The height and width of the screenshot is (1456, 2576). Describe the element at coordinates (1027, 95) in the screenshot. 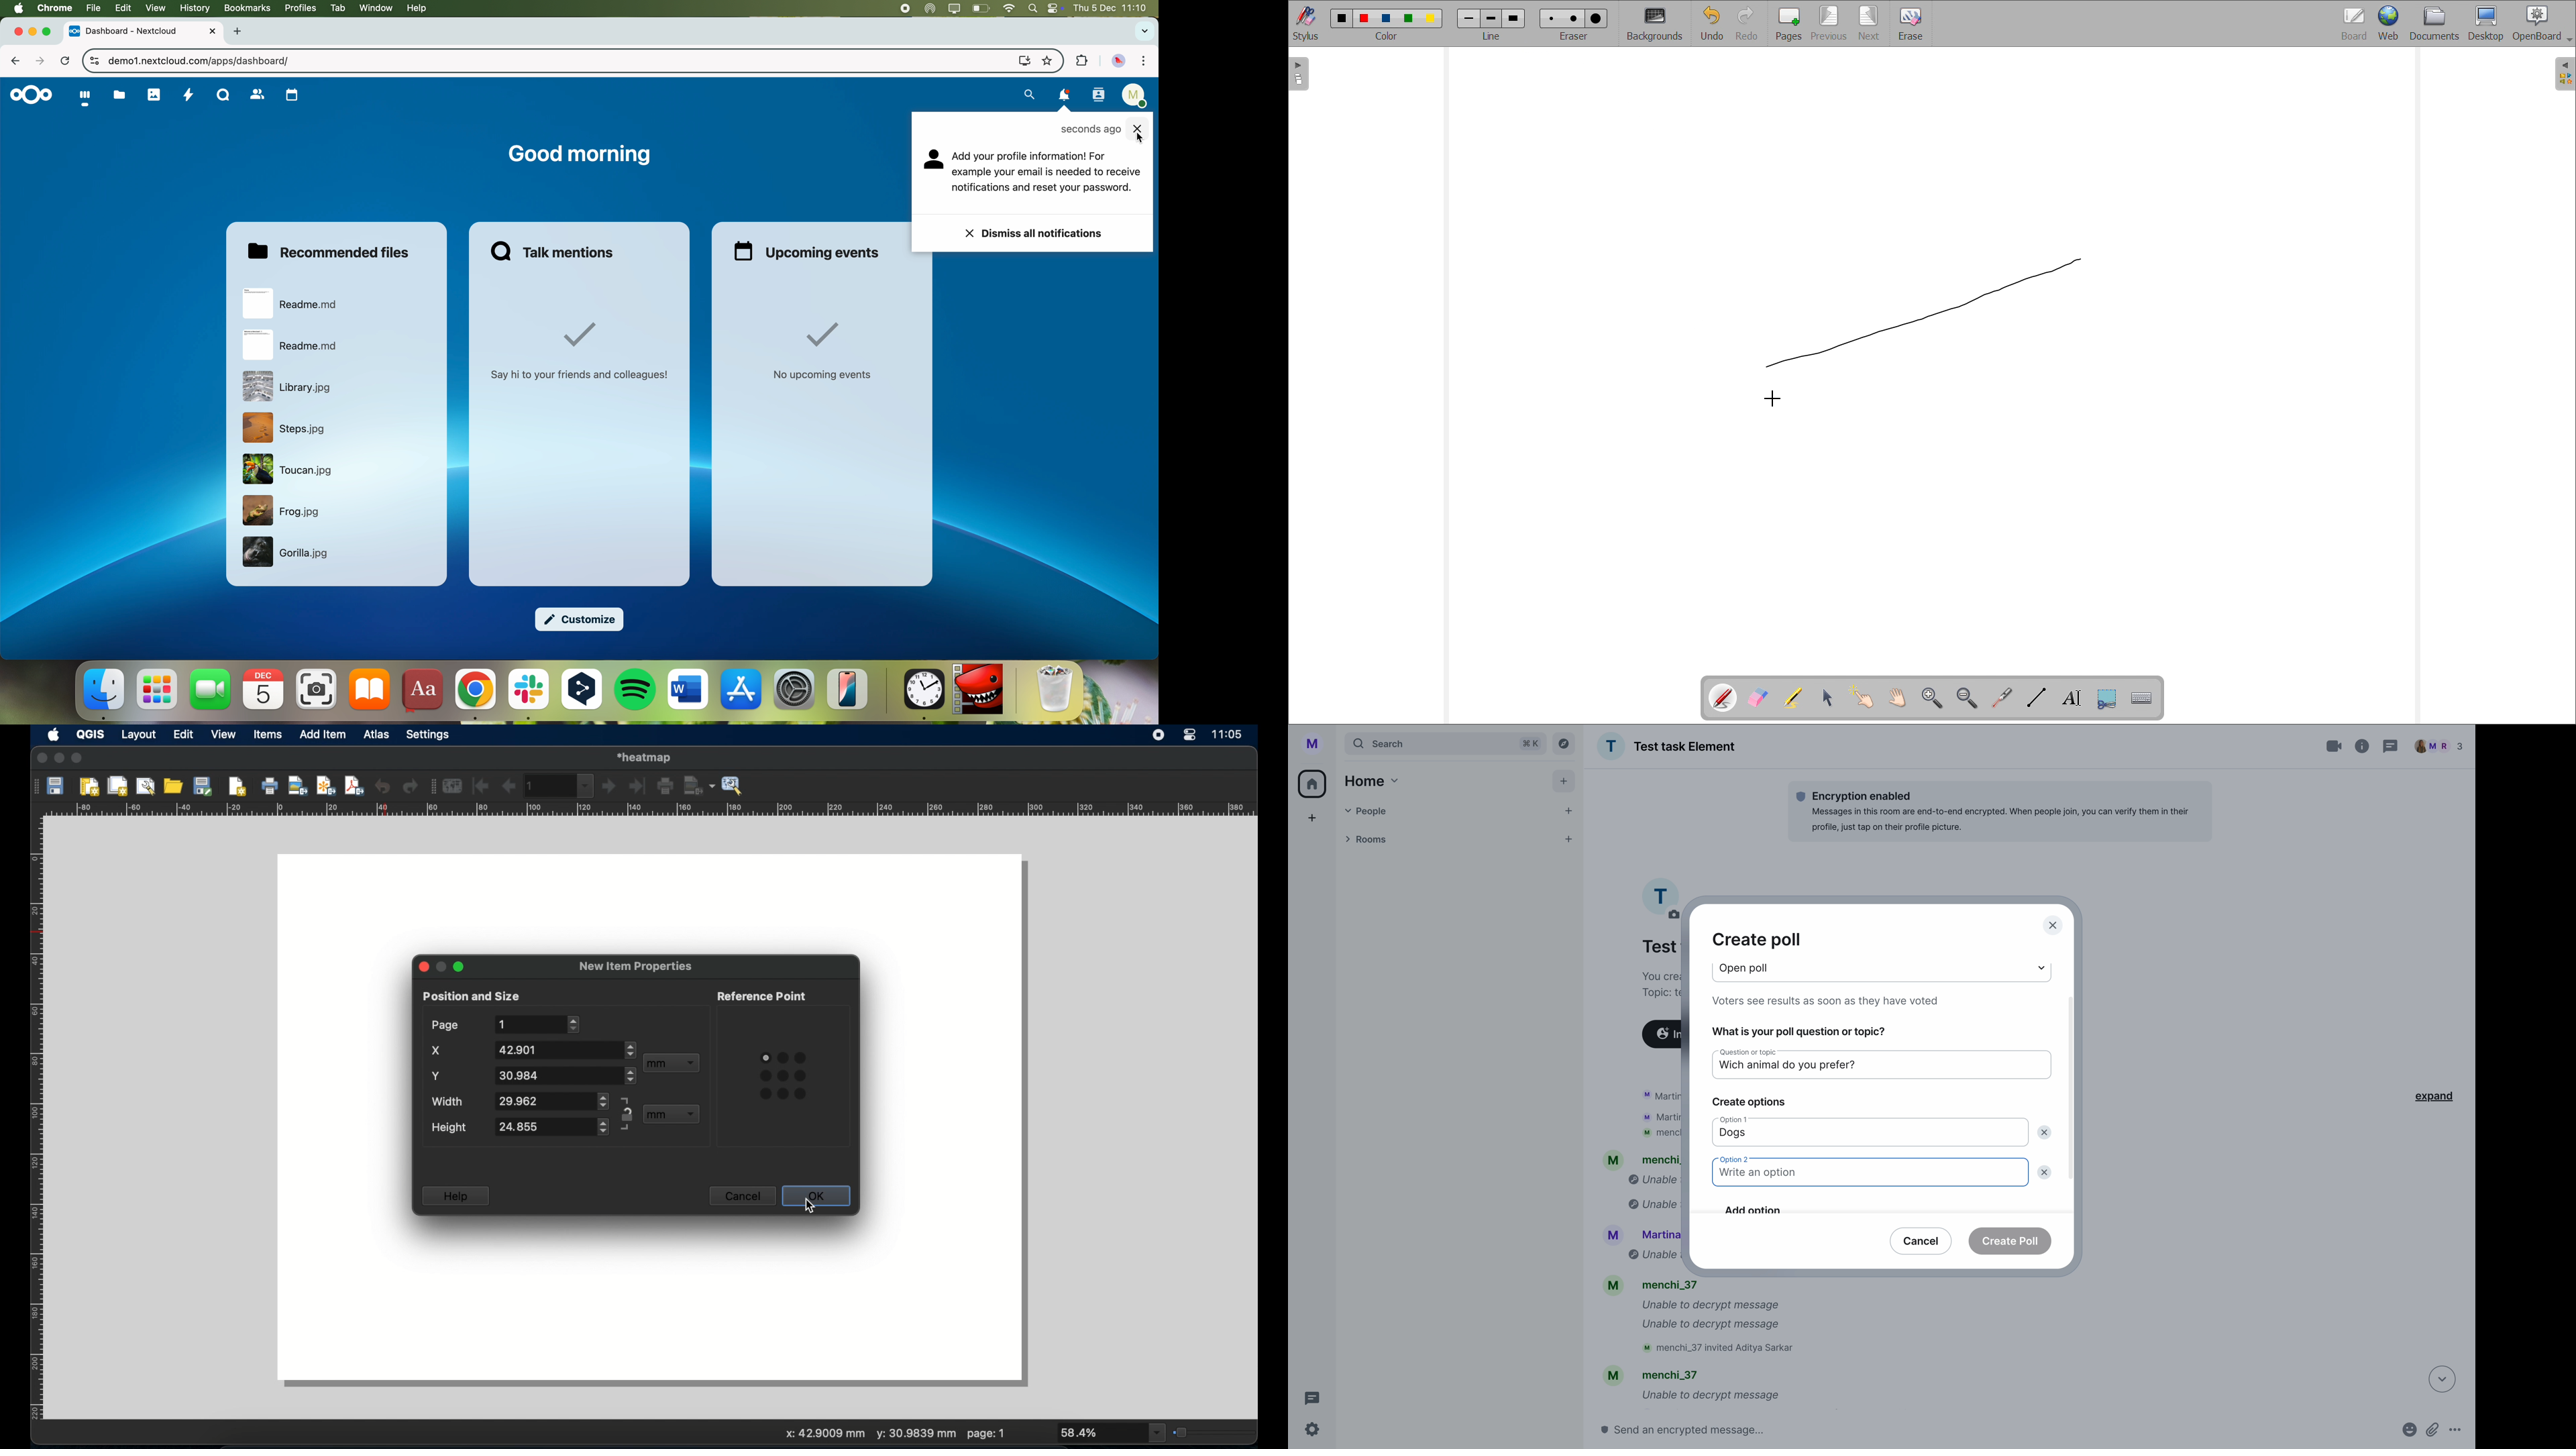

I see `search` at that location.